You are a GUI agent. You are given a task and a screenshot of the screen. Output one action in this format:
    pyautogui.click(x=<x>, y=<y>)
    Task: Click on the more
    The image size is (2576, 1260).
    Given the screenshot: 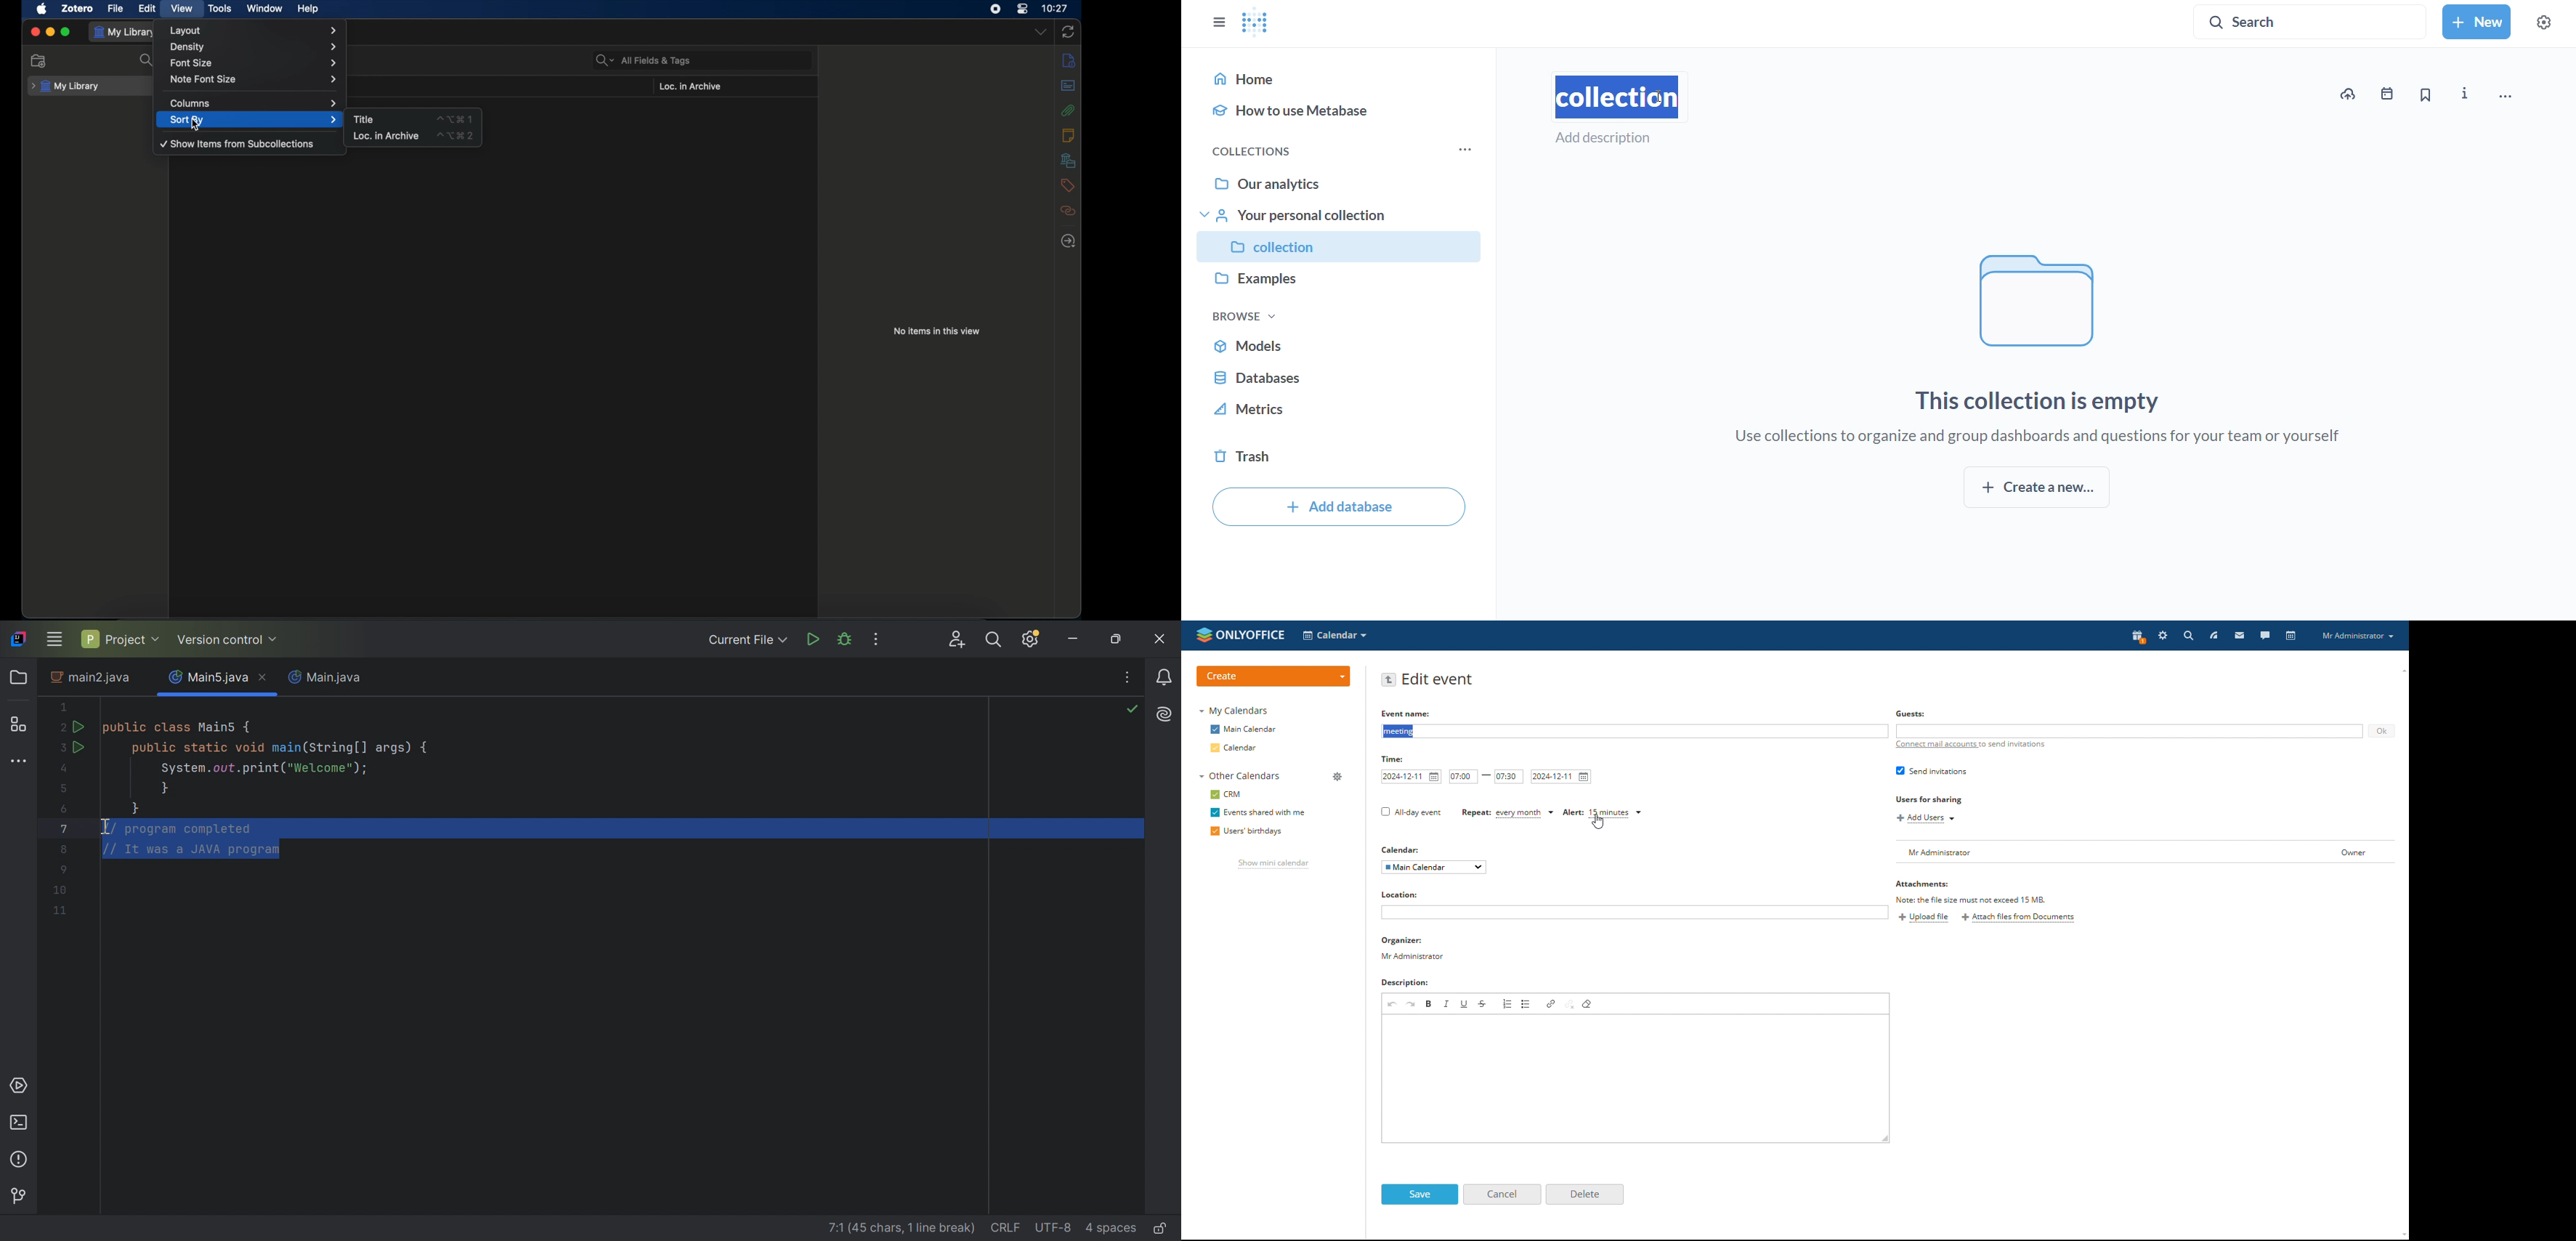 What is the action you would take?
    pyautogui.click(x=1469, y=150)
    